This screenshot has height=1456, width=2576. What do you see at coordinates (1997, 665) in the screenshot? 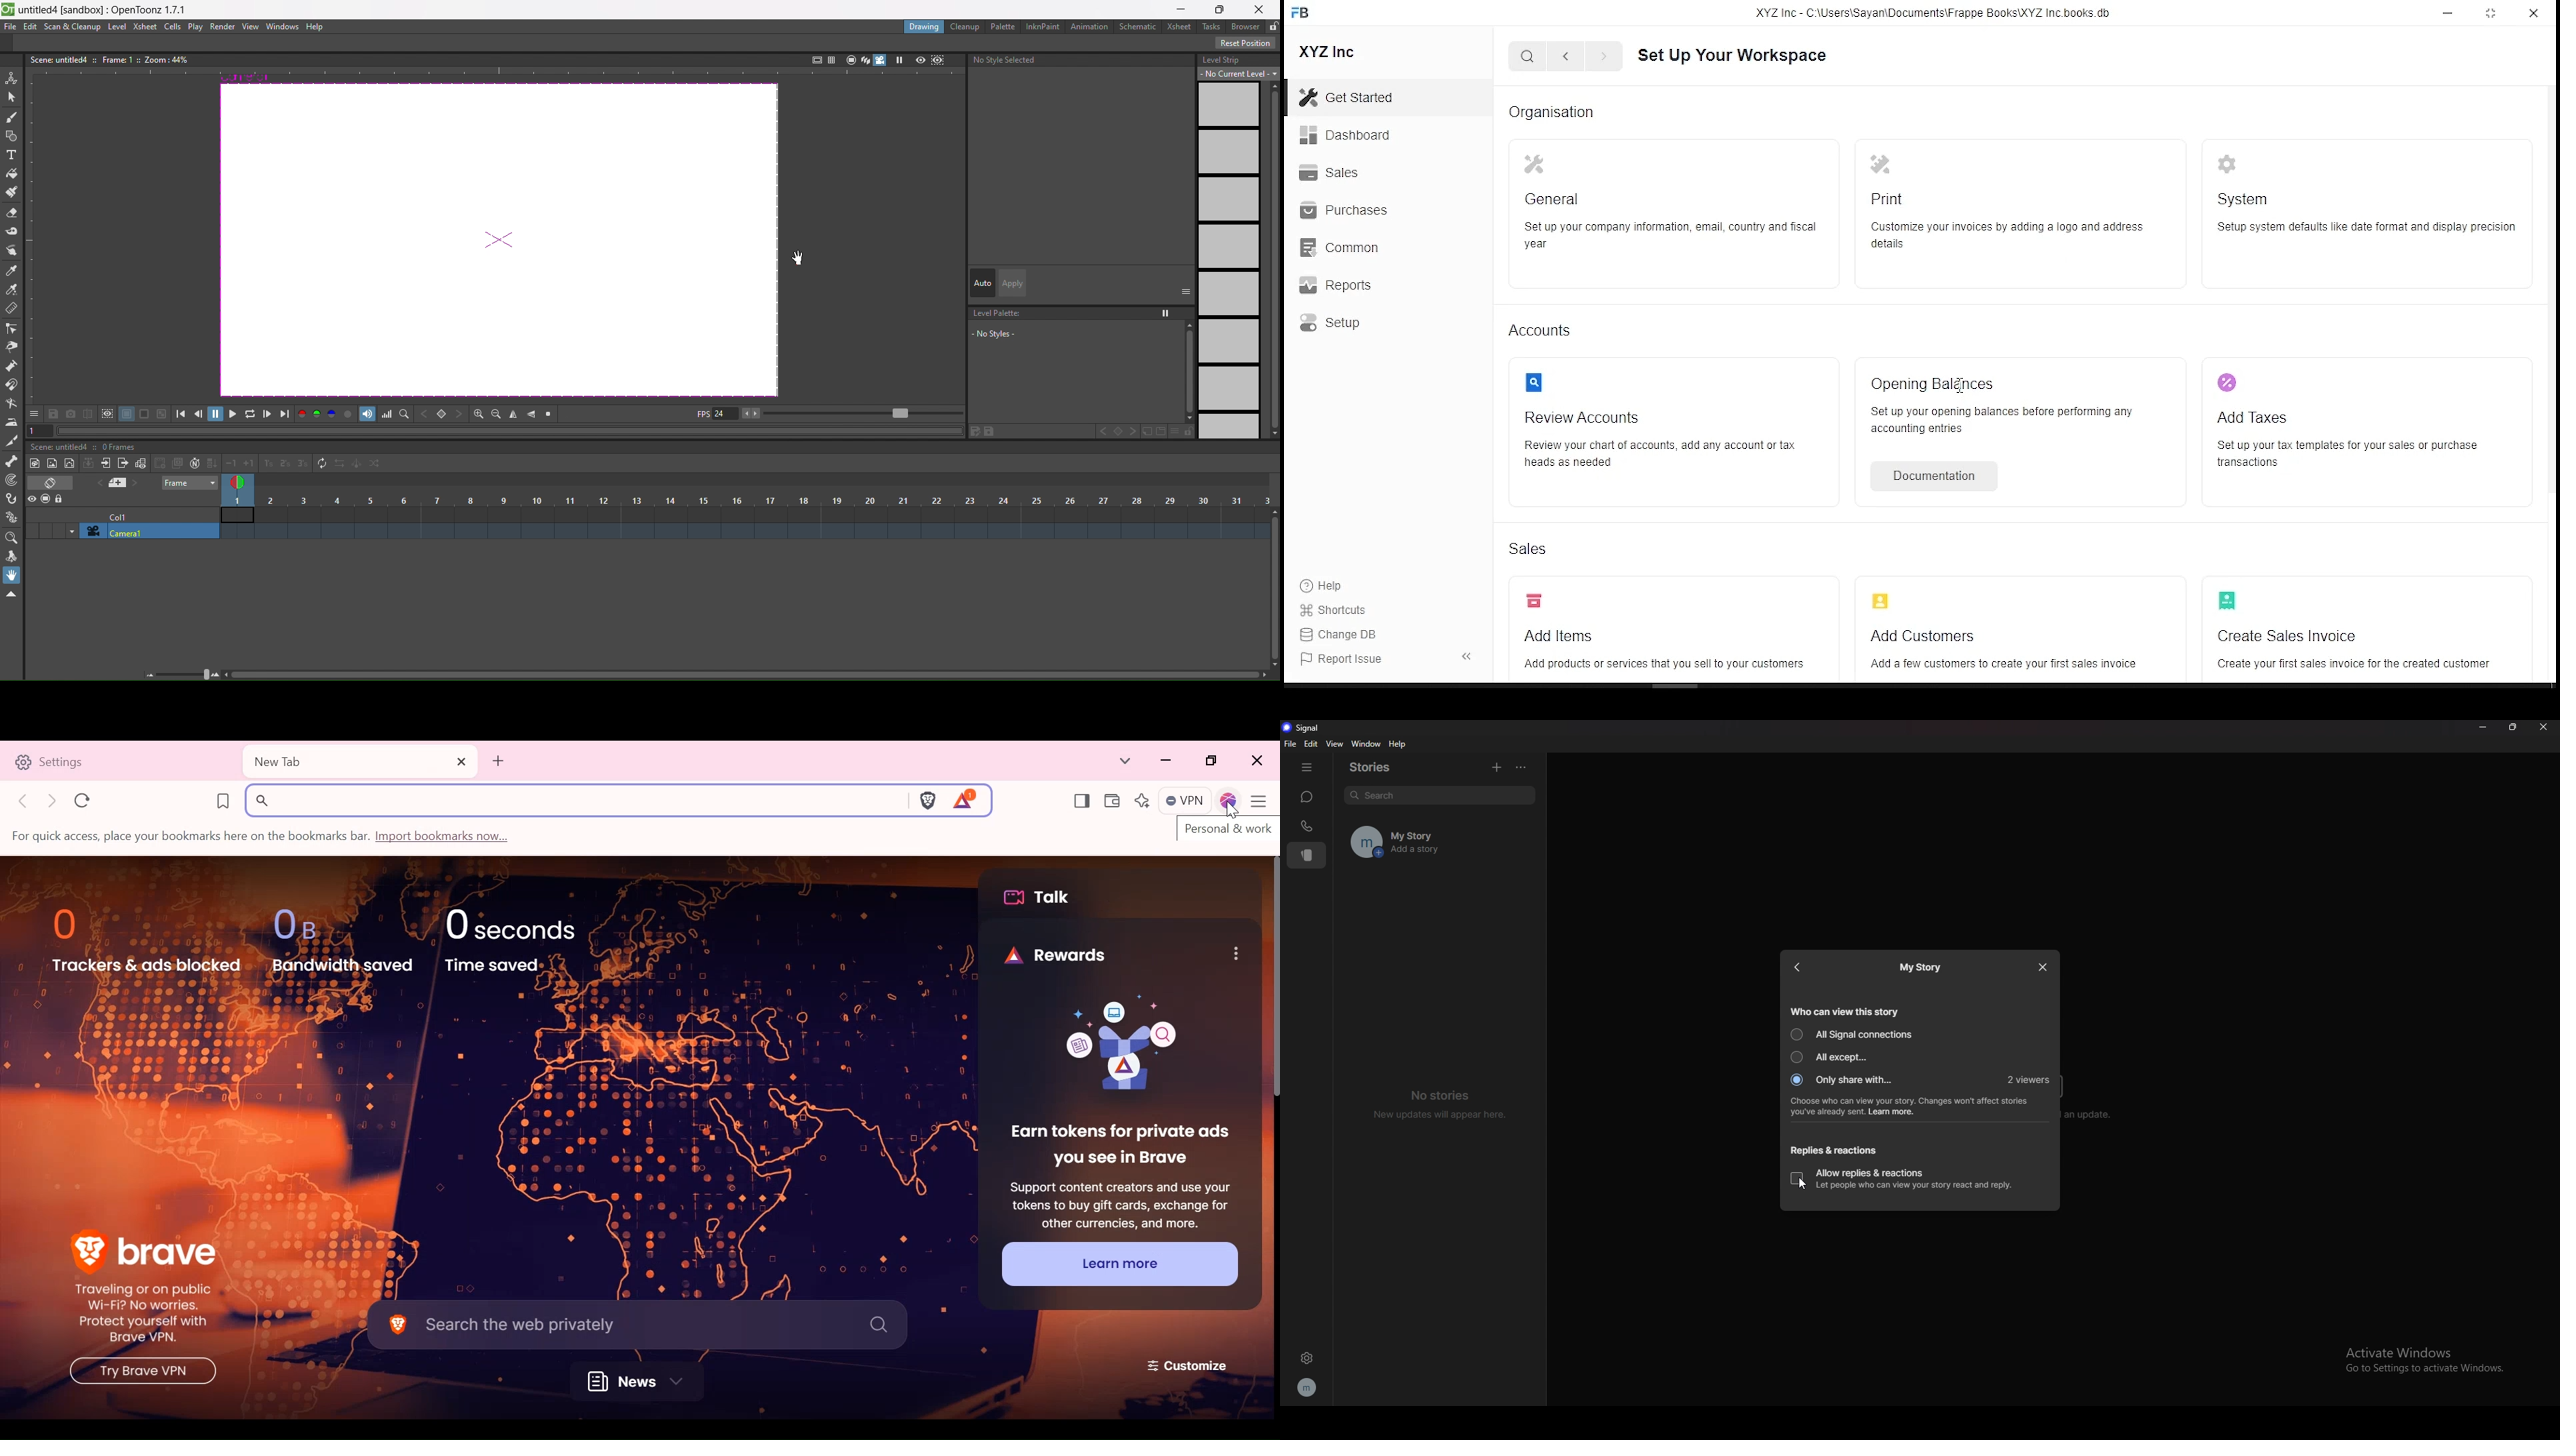
I see `add a few customers to create your first sales invoice` at bounding box center [1997, 665].